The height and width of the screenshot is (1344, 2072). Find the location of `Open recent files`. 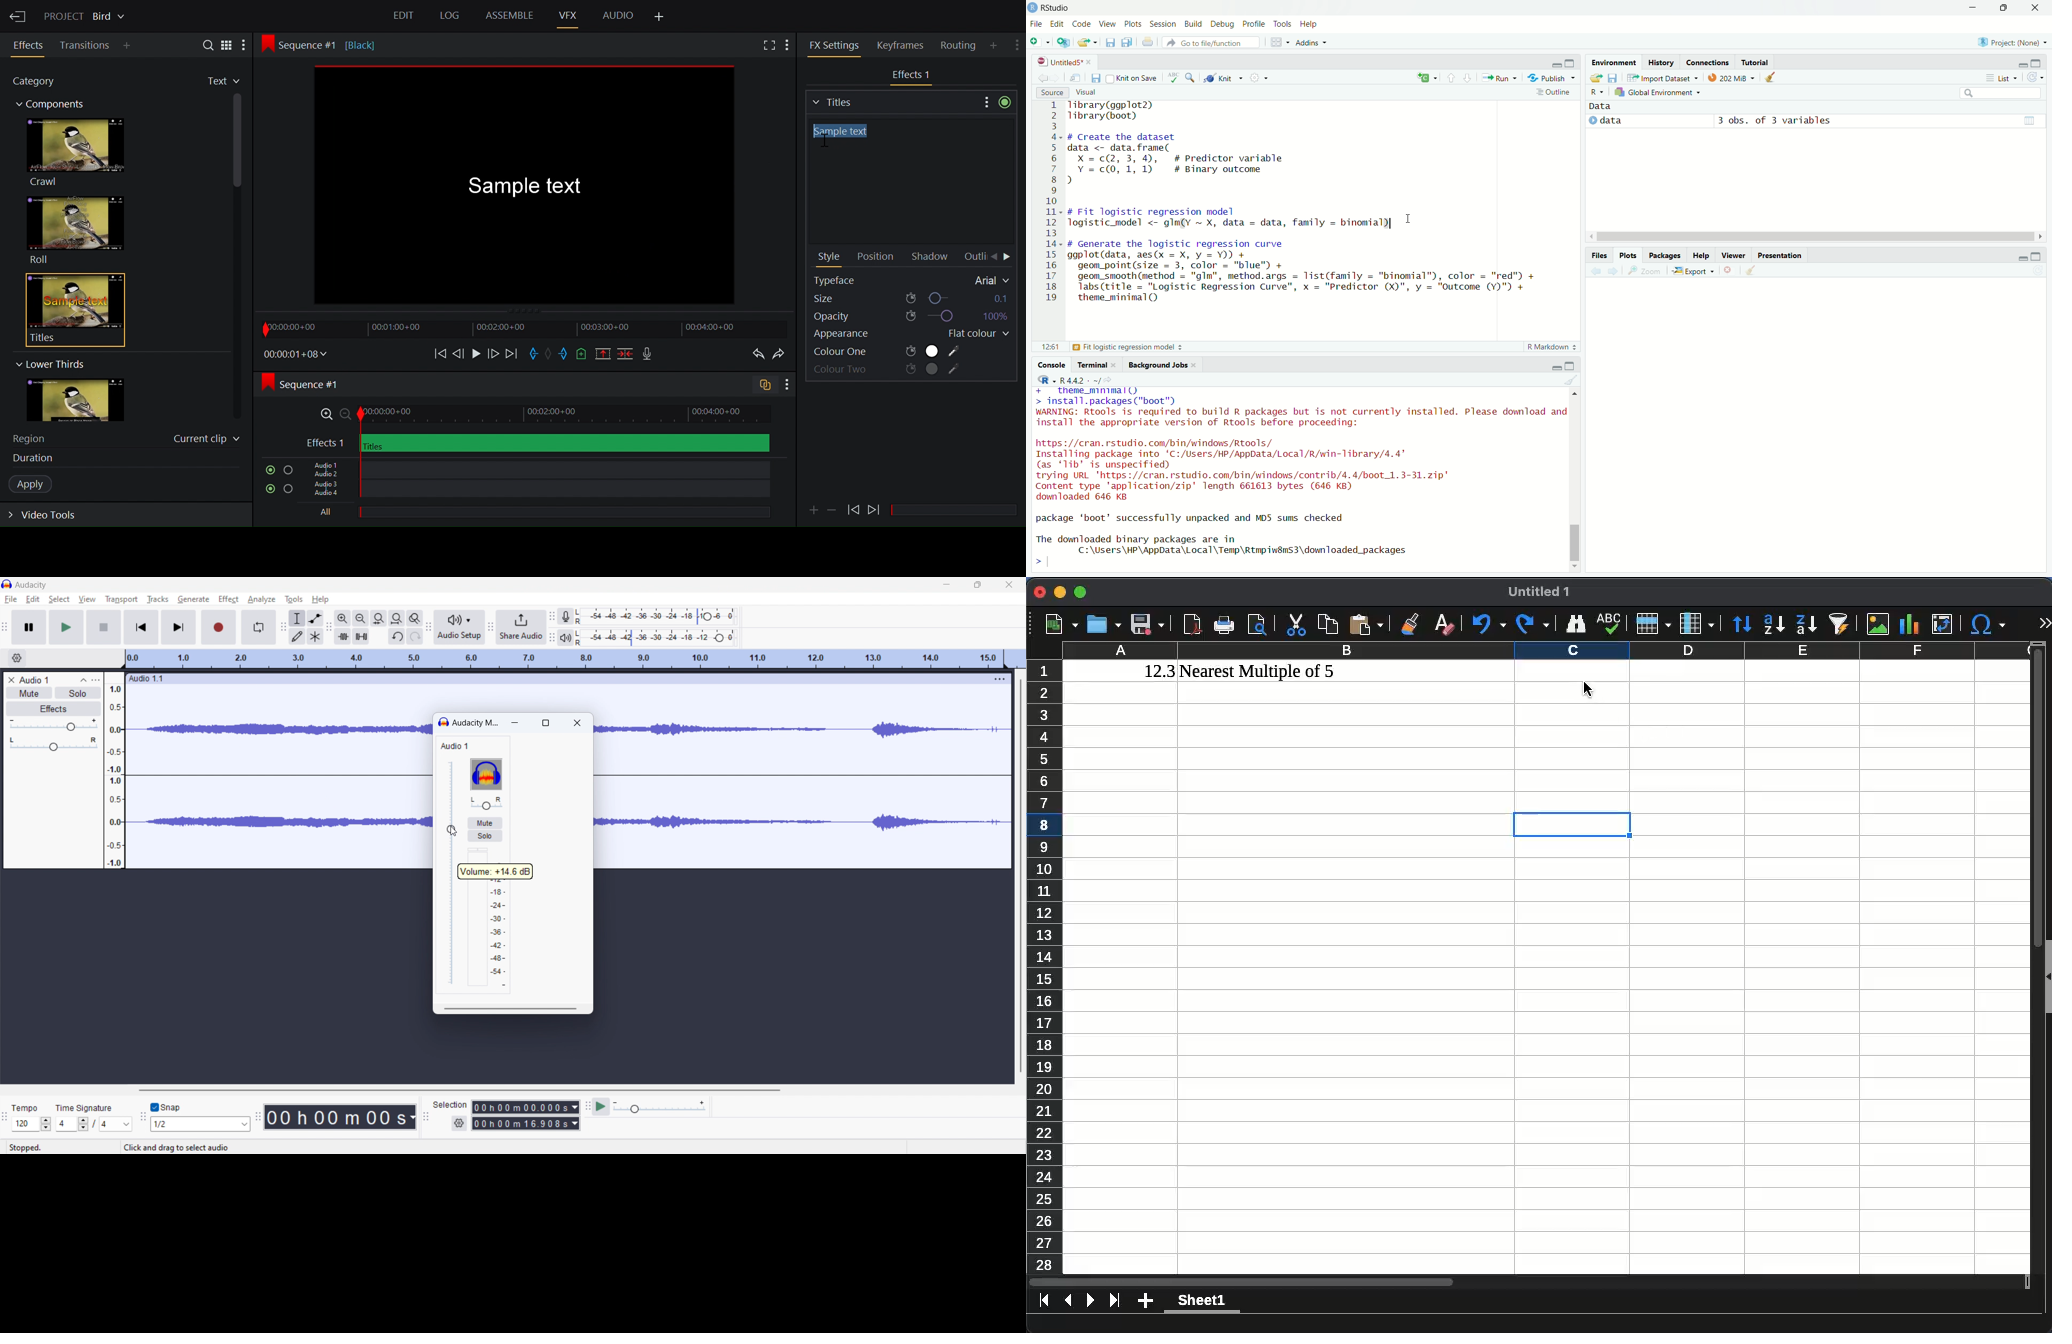

Open recent files is located at coordinates (1095, 43).